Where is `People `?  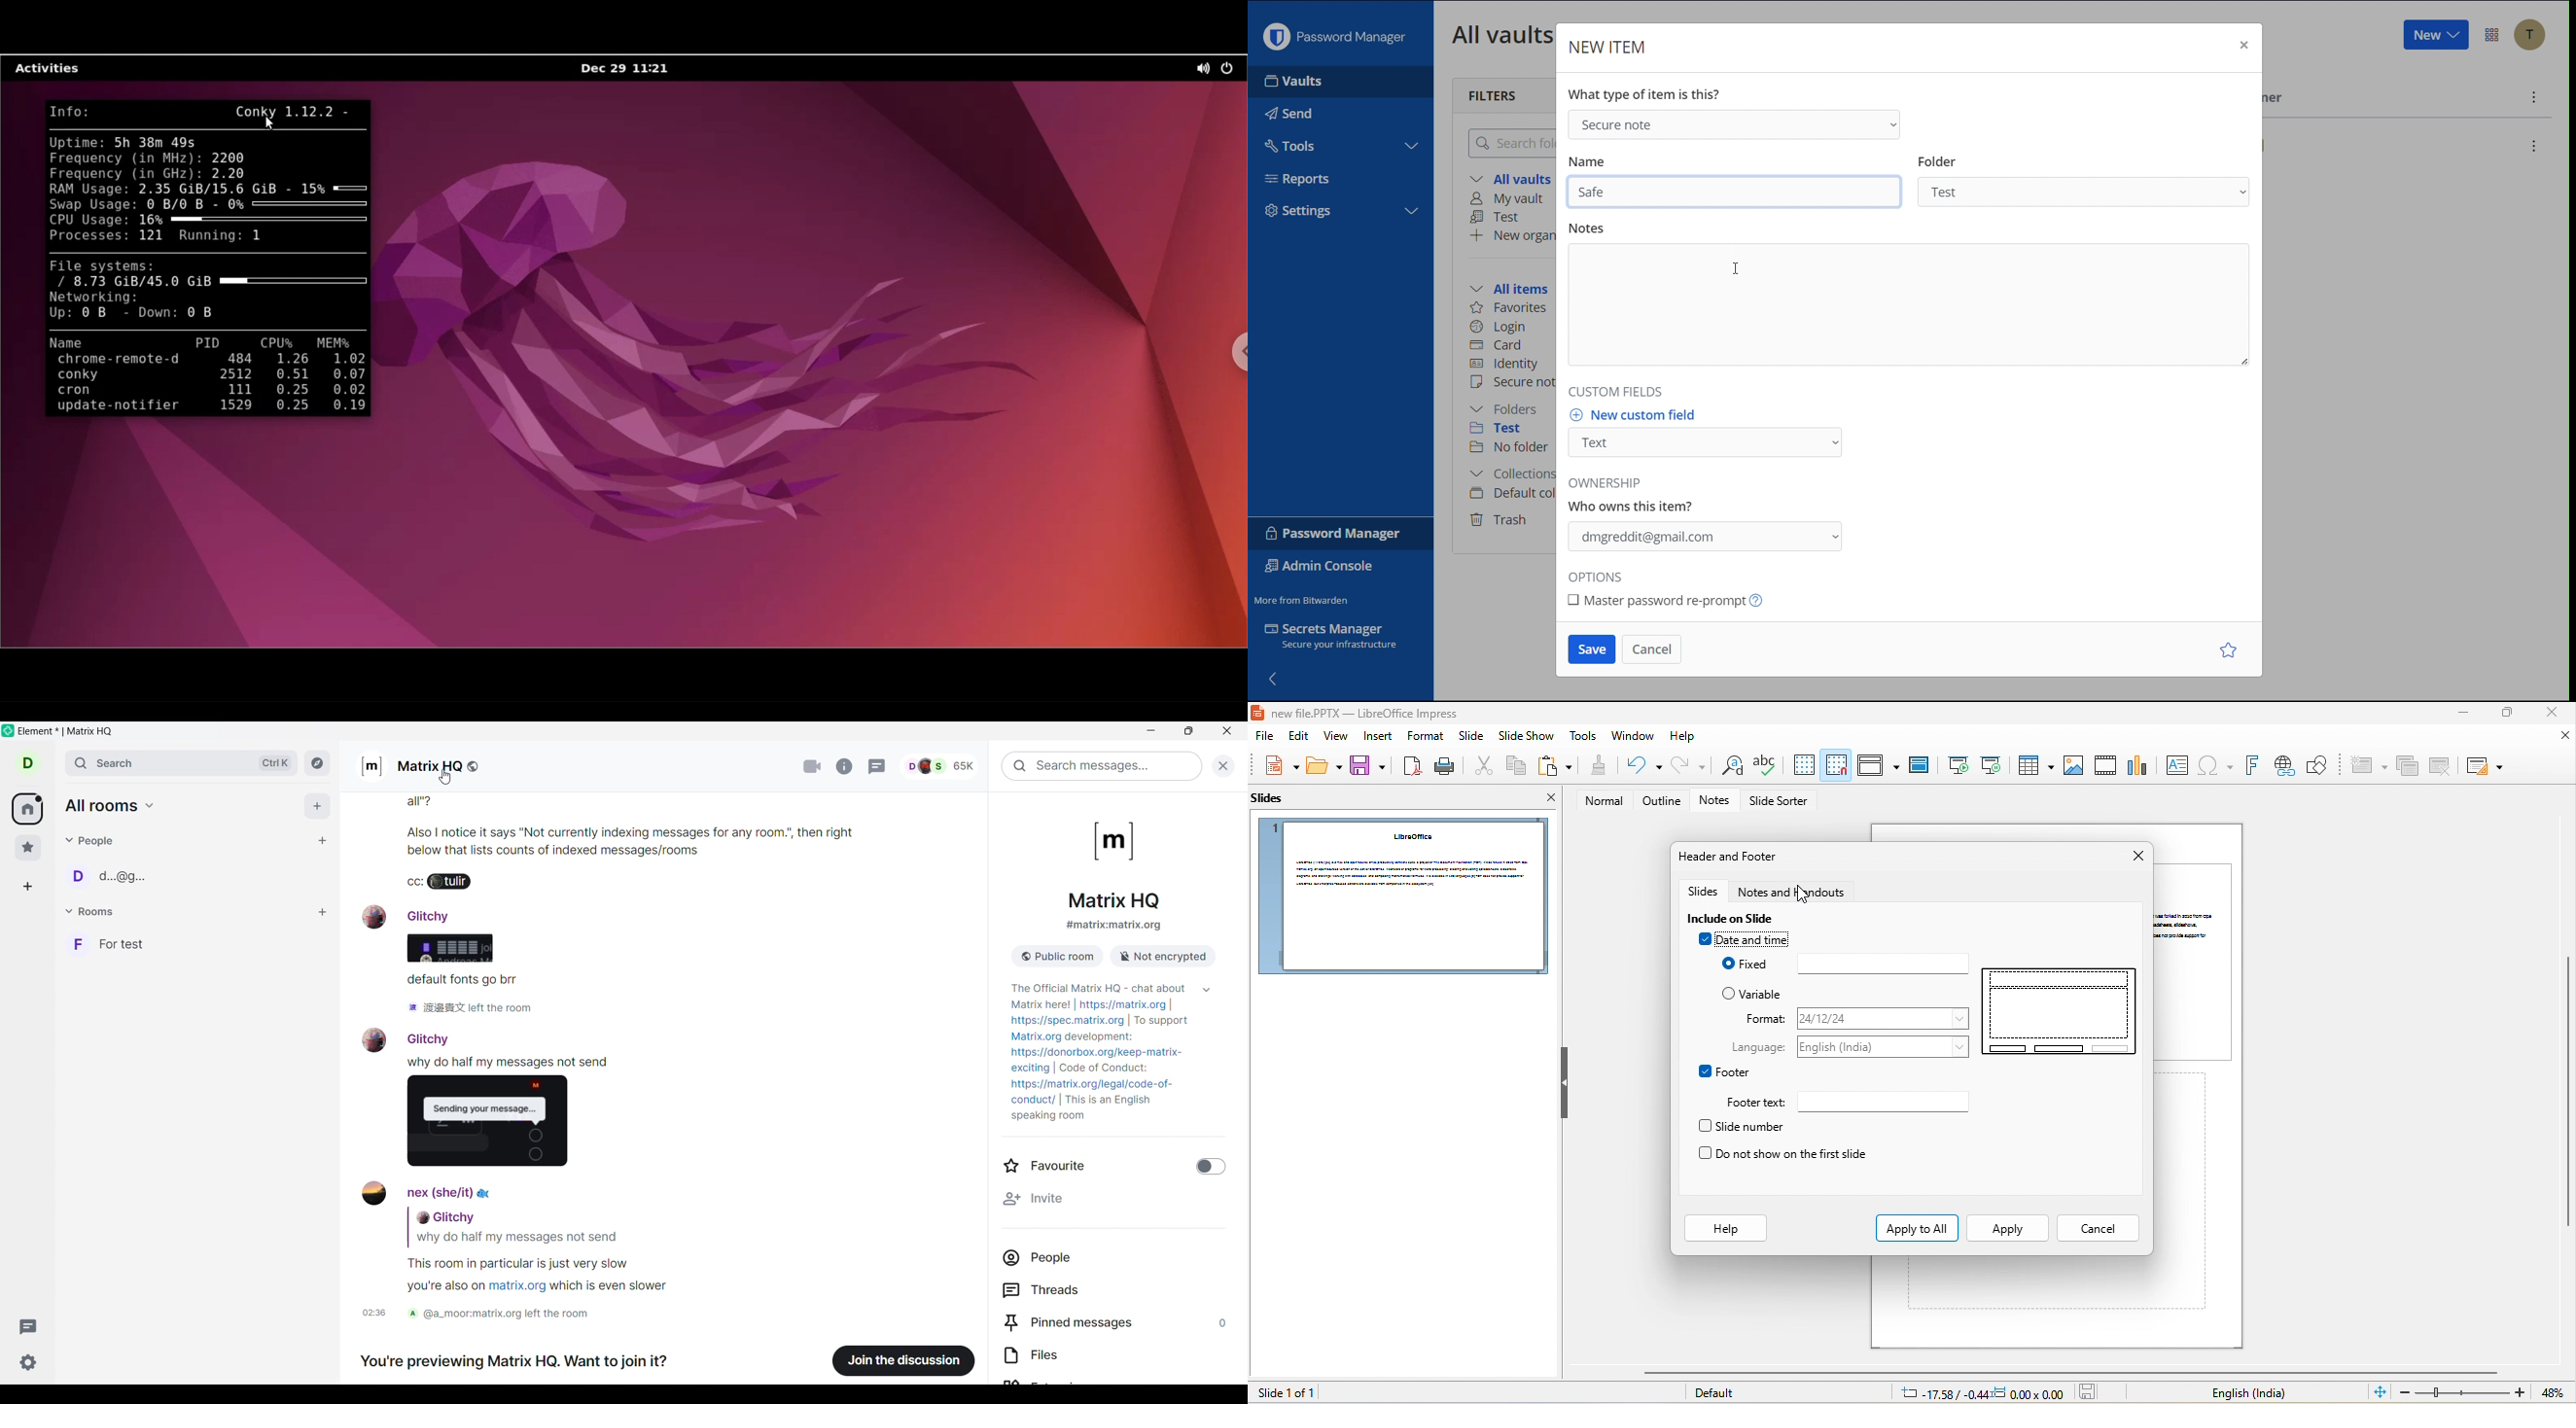 People  is located at coordinates (1119, 1258).